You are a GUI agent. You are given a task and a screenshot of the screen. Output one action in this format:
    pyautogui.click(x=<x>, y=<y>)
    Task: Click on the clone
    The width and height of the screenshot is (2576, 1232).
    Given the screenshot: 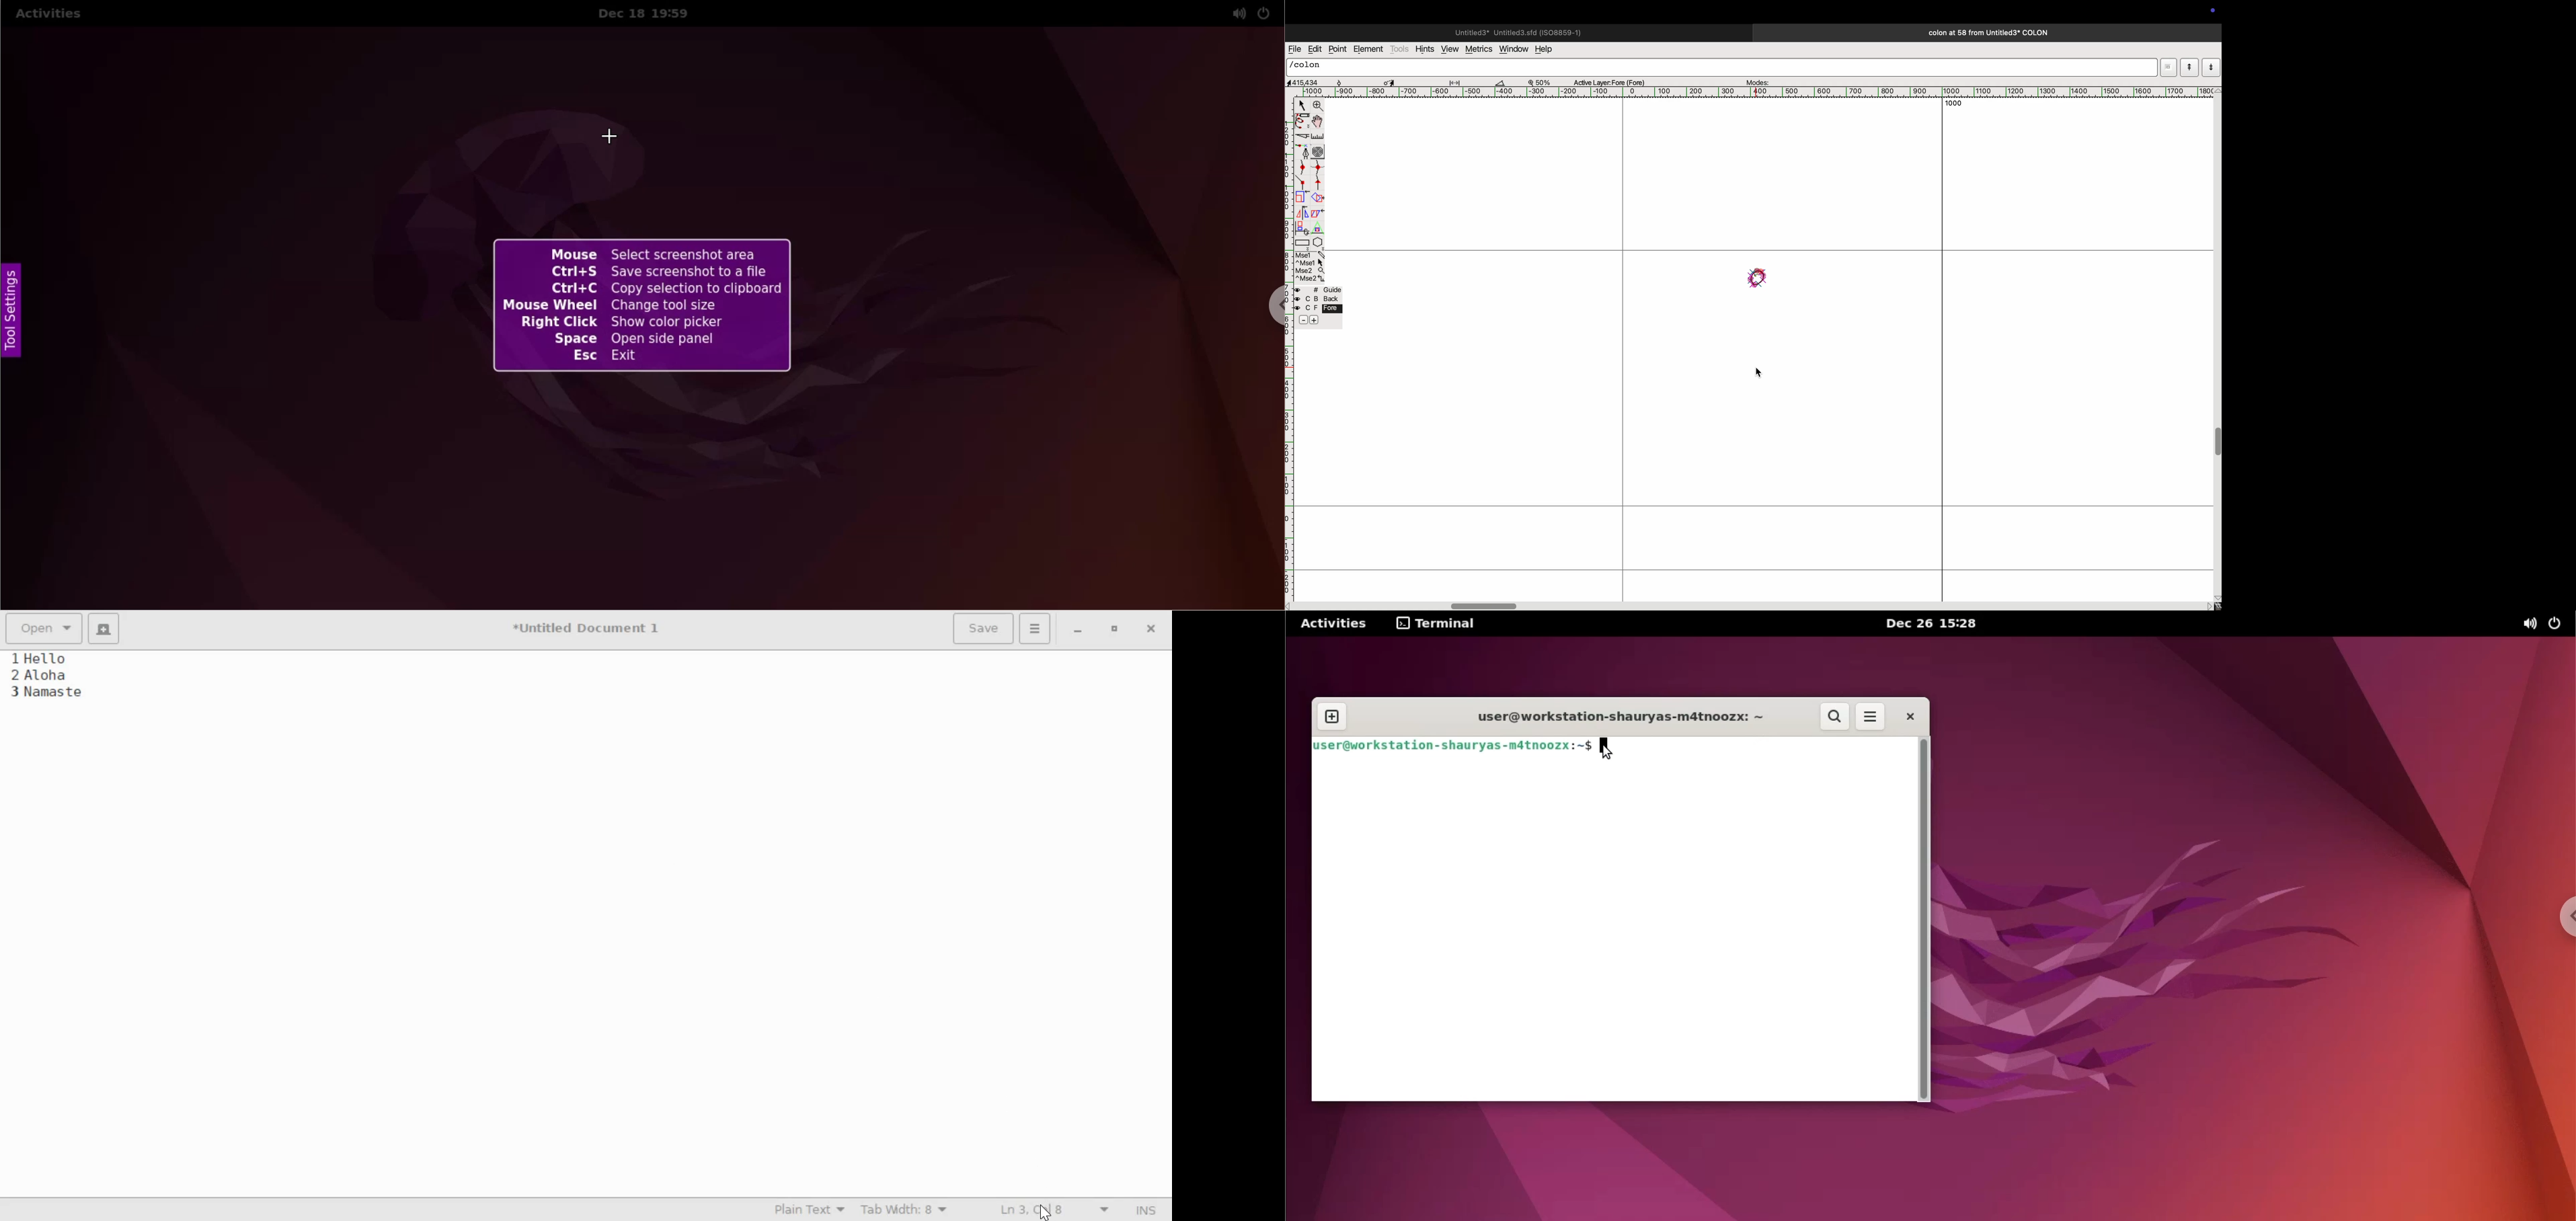 What is the action you would take?
    pyautogui.click(x=1303, y=228)
    